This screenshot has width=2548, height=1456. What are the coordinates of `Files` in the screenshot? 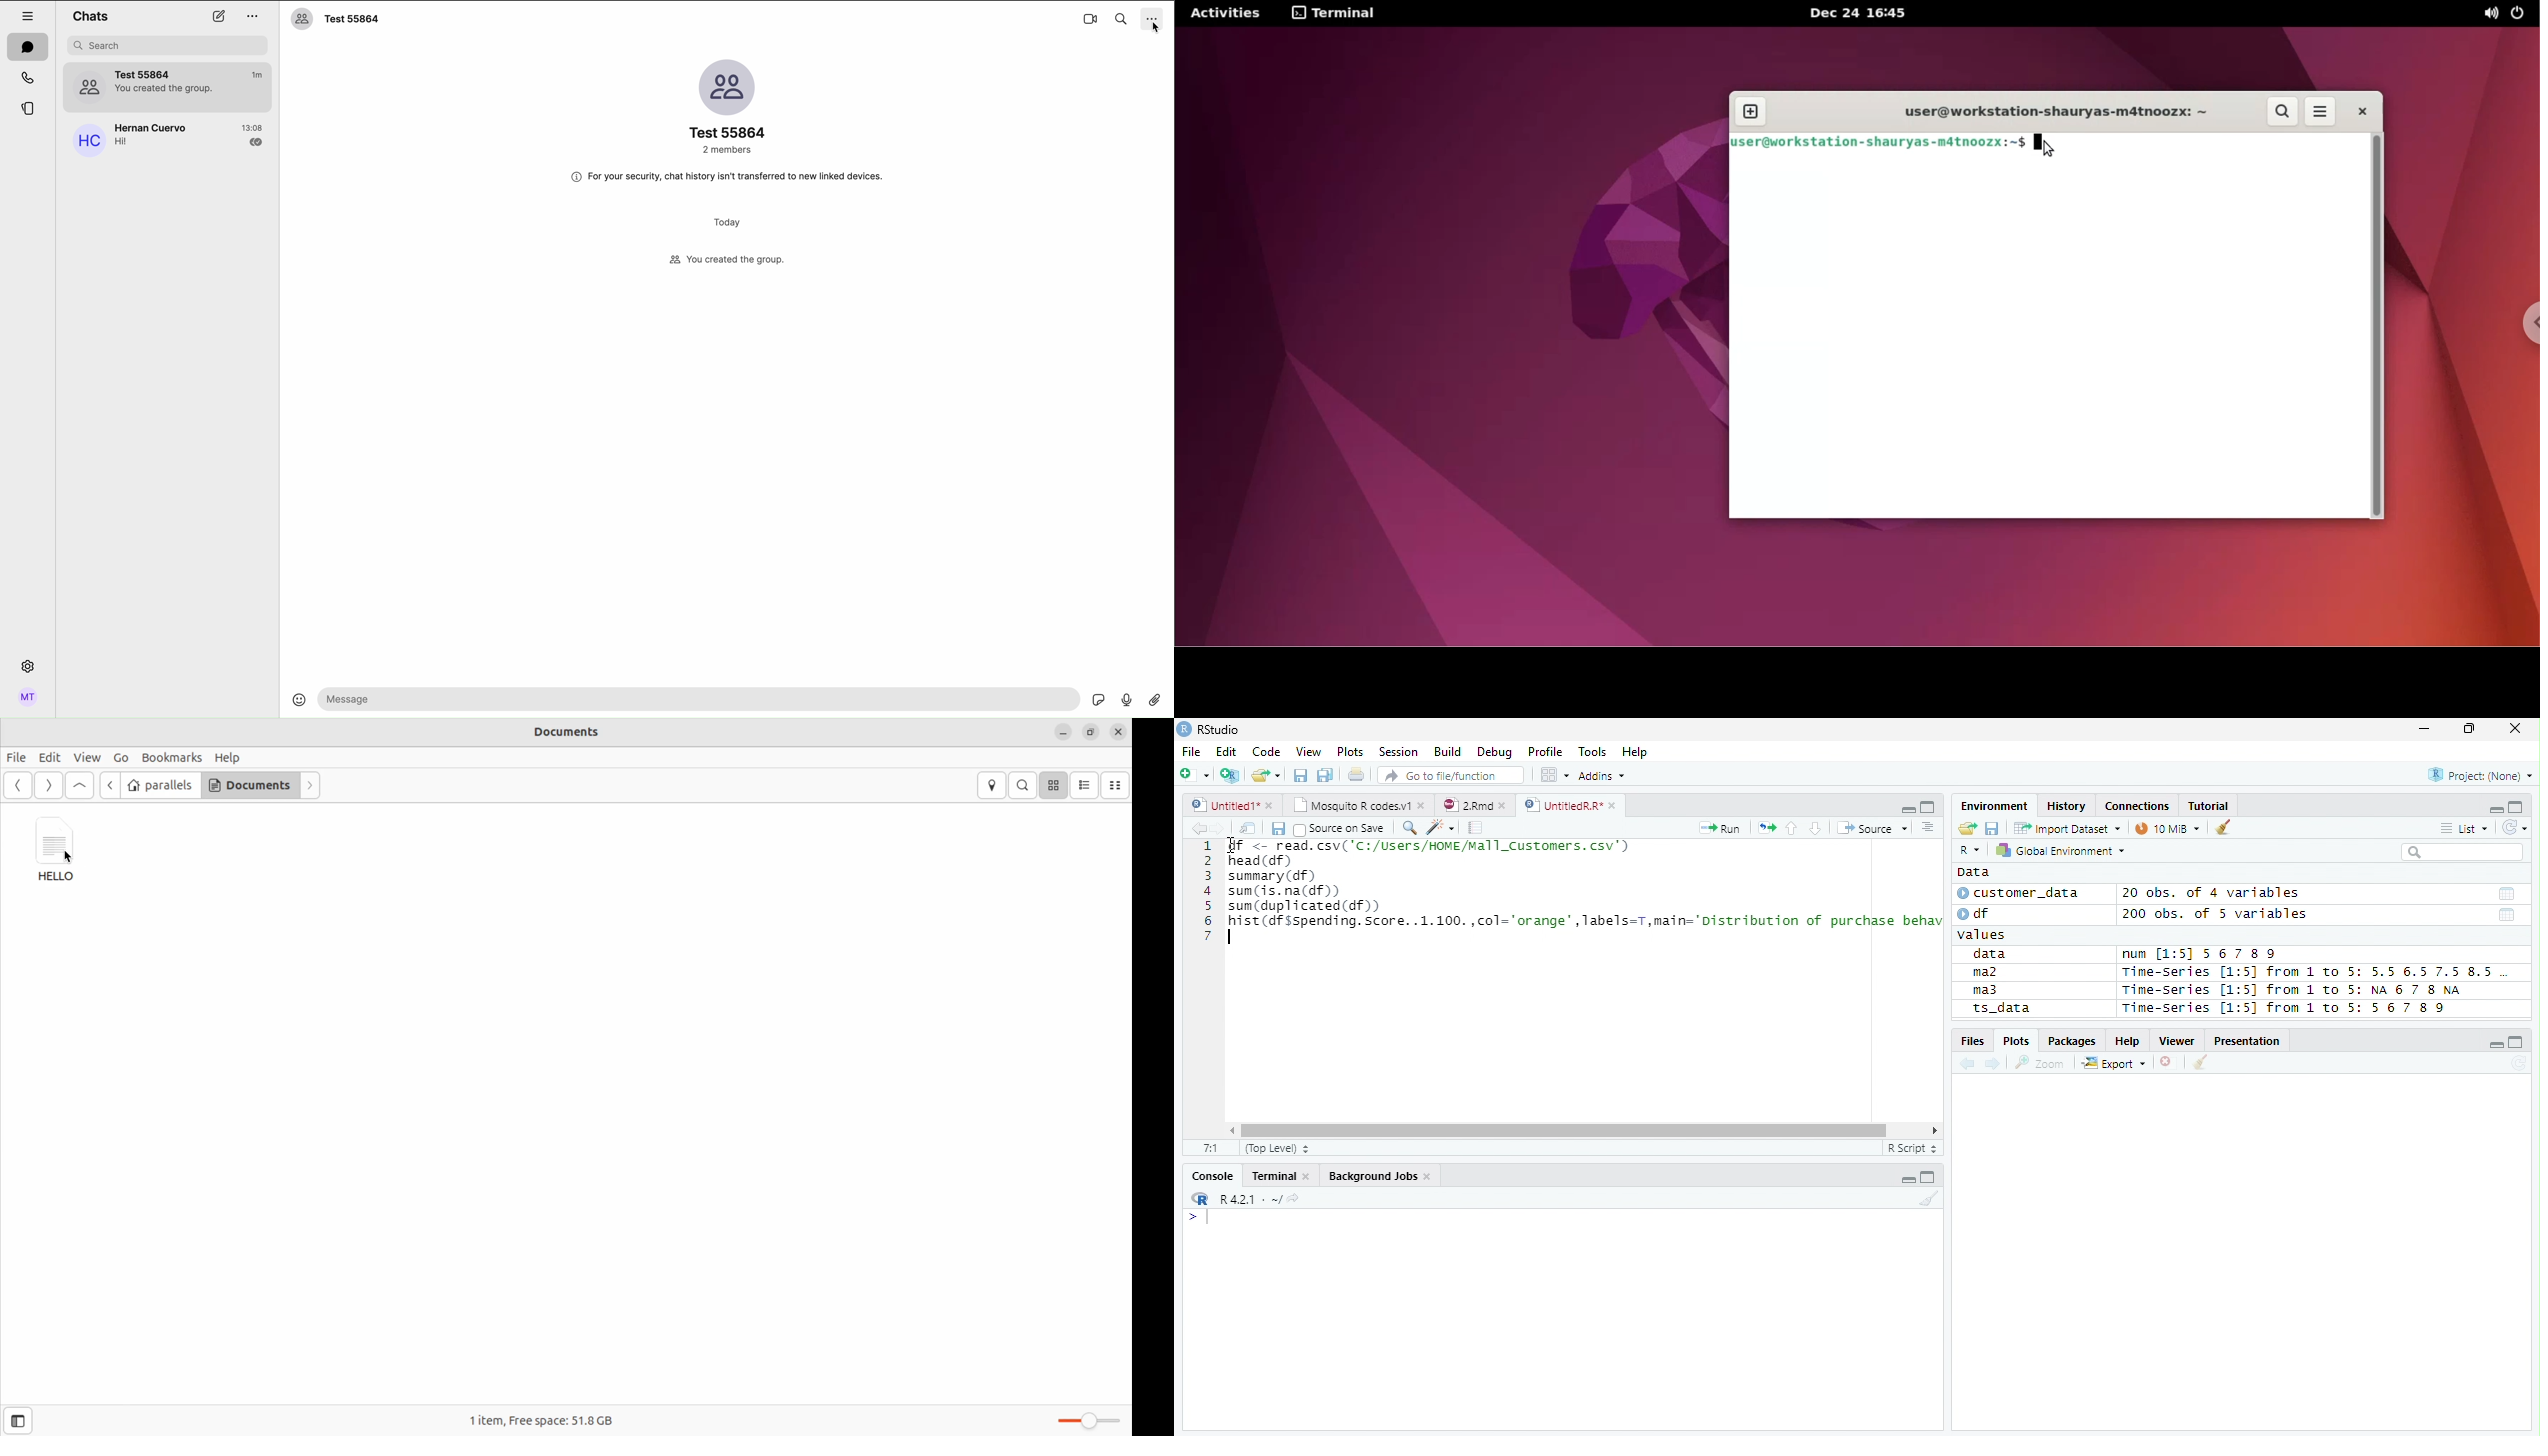 It's located at (1972, 1041).